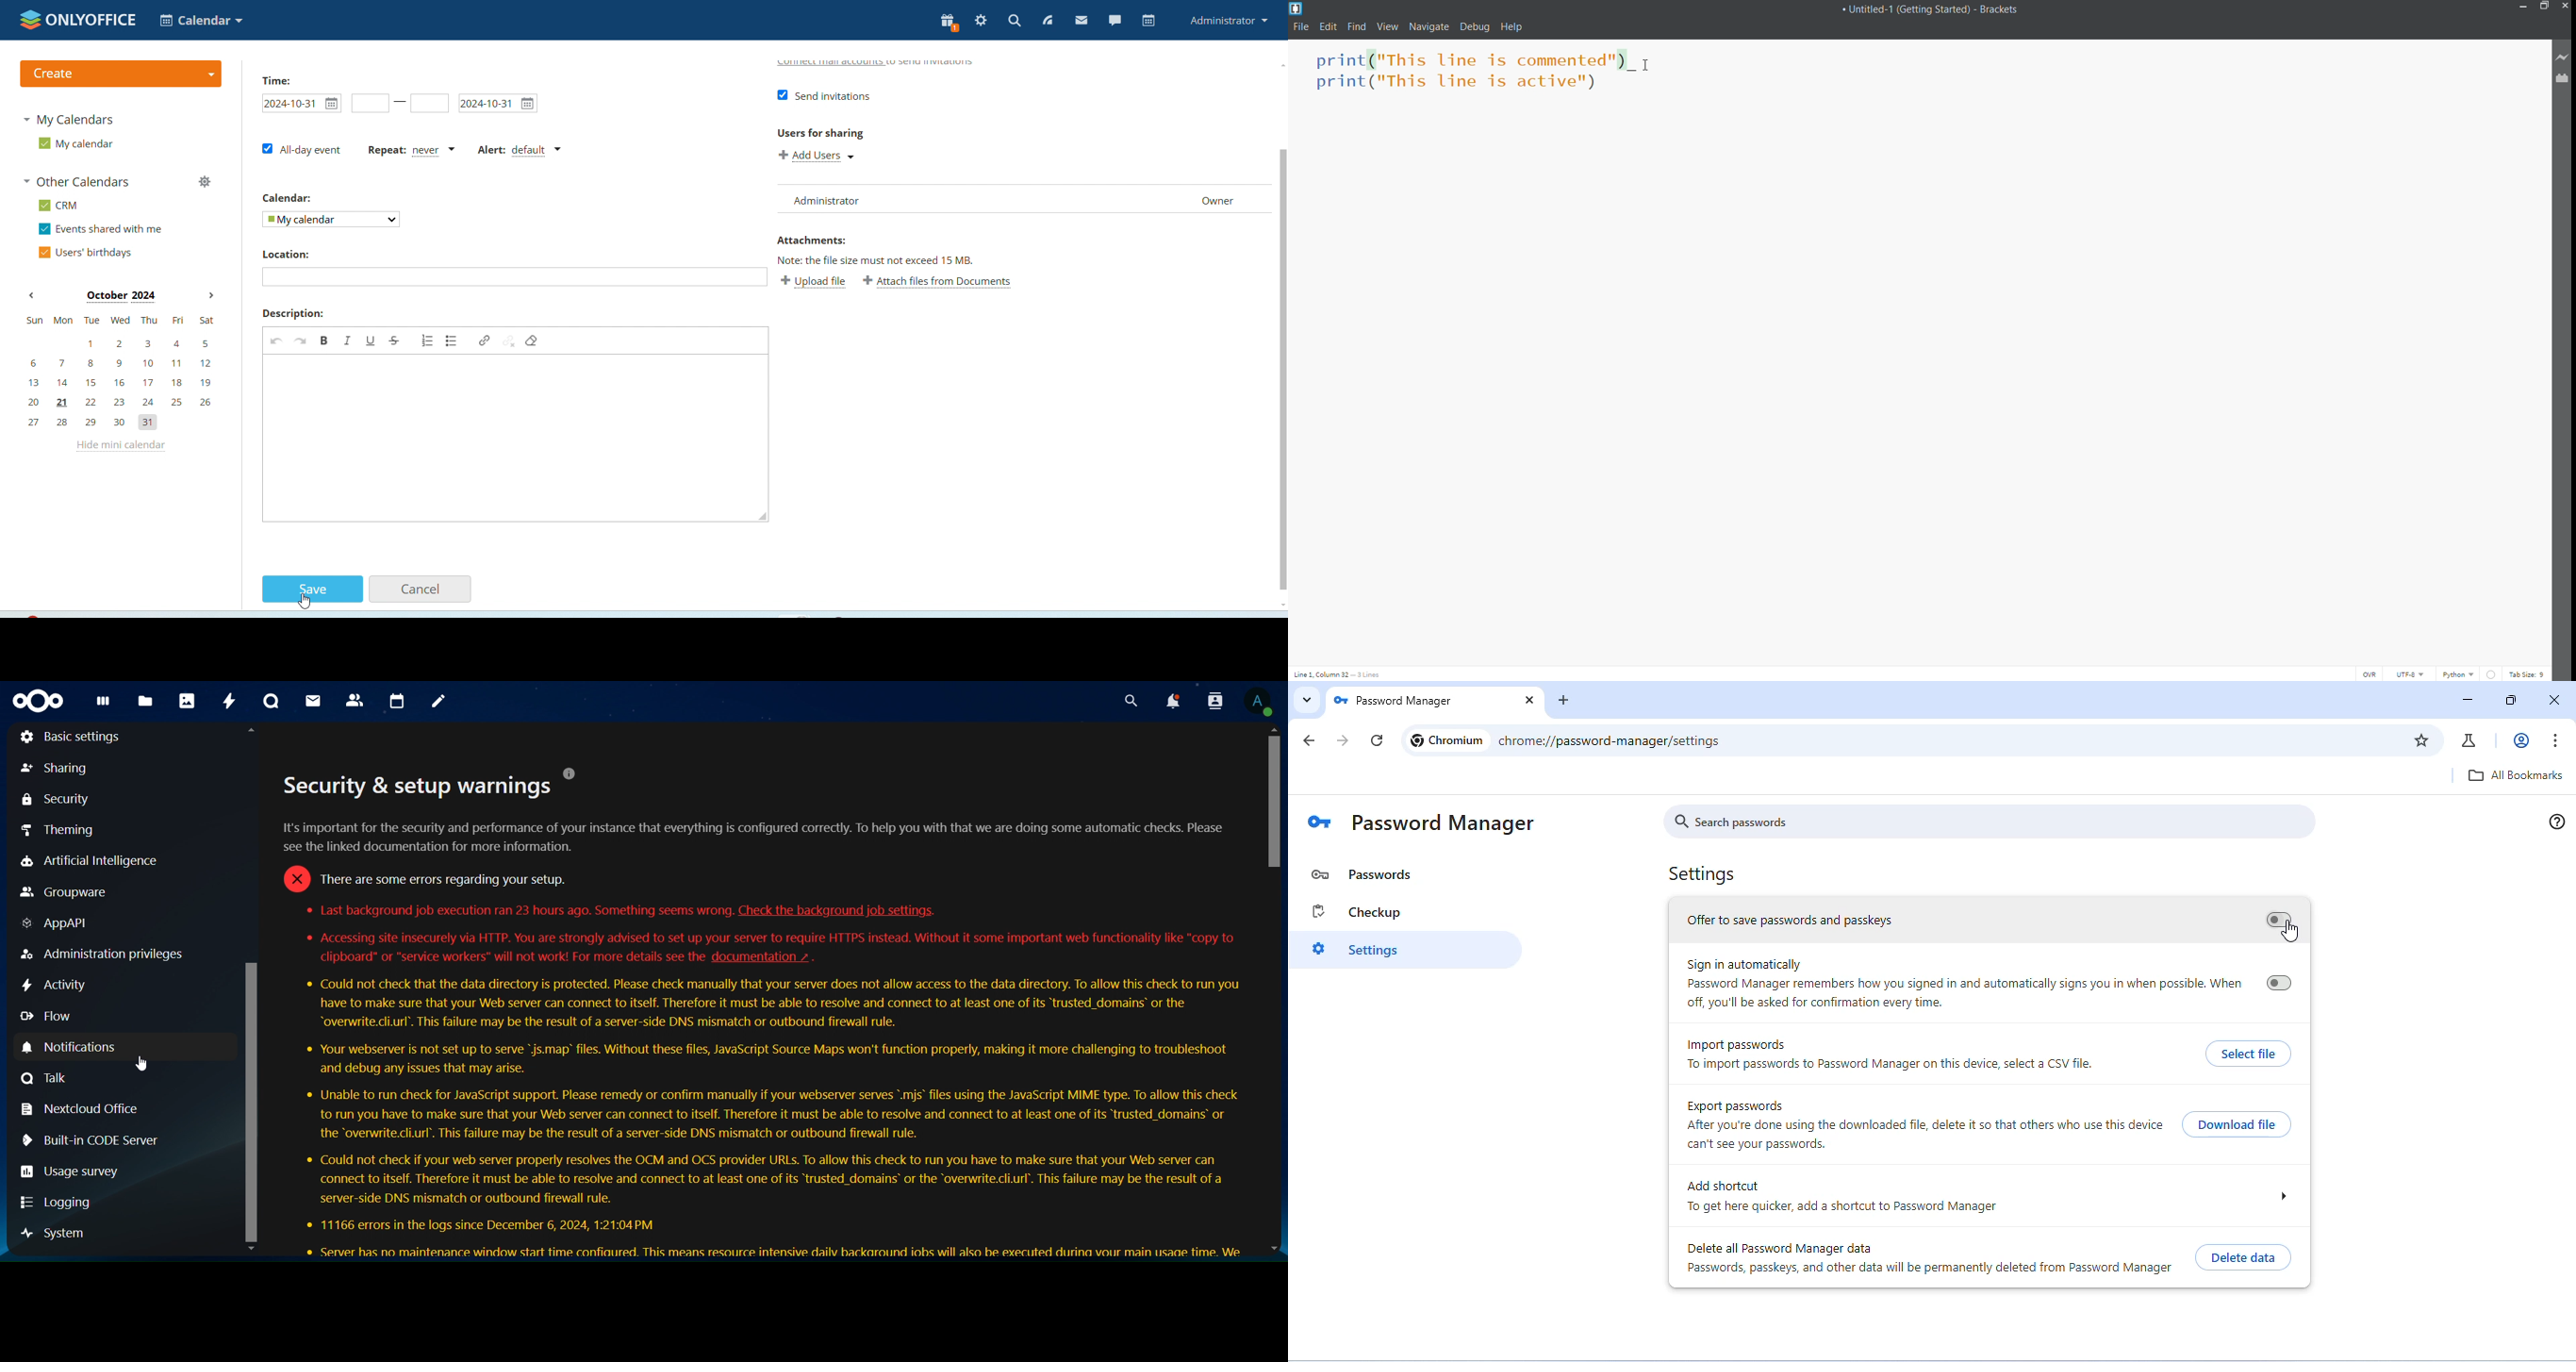 This screenshot has height=1372, width=2576. What do you see at coordinates (69, 737) in the screenshot?
I see `basic settings` at bounding box center [69, 737].